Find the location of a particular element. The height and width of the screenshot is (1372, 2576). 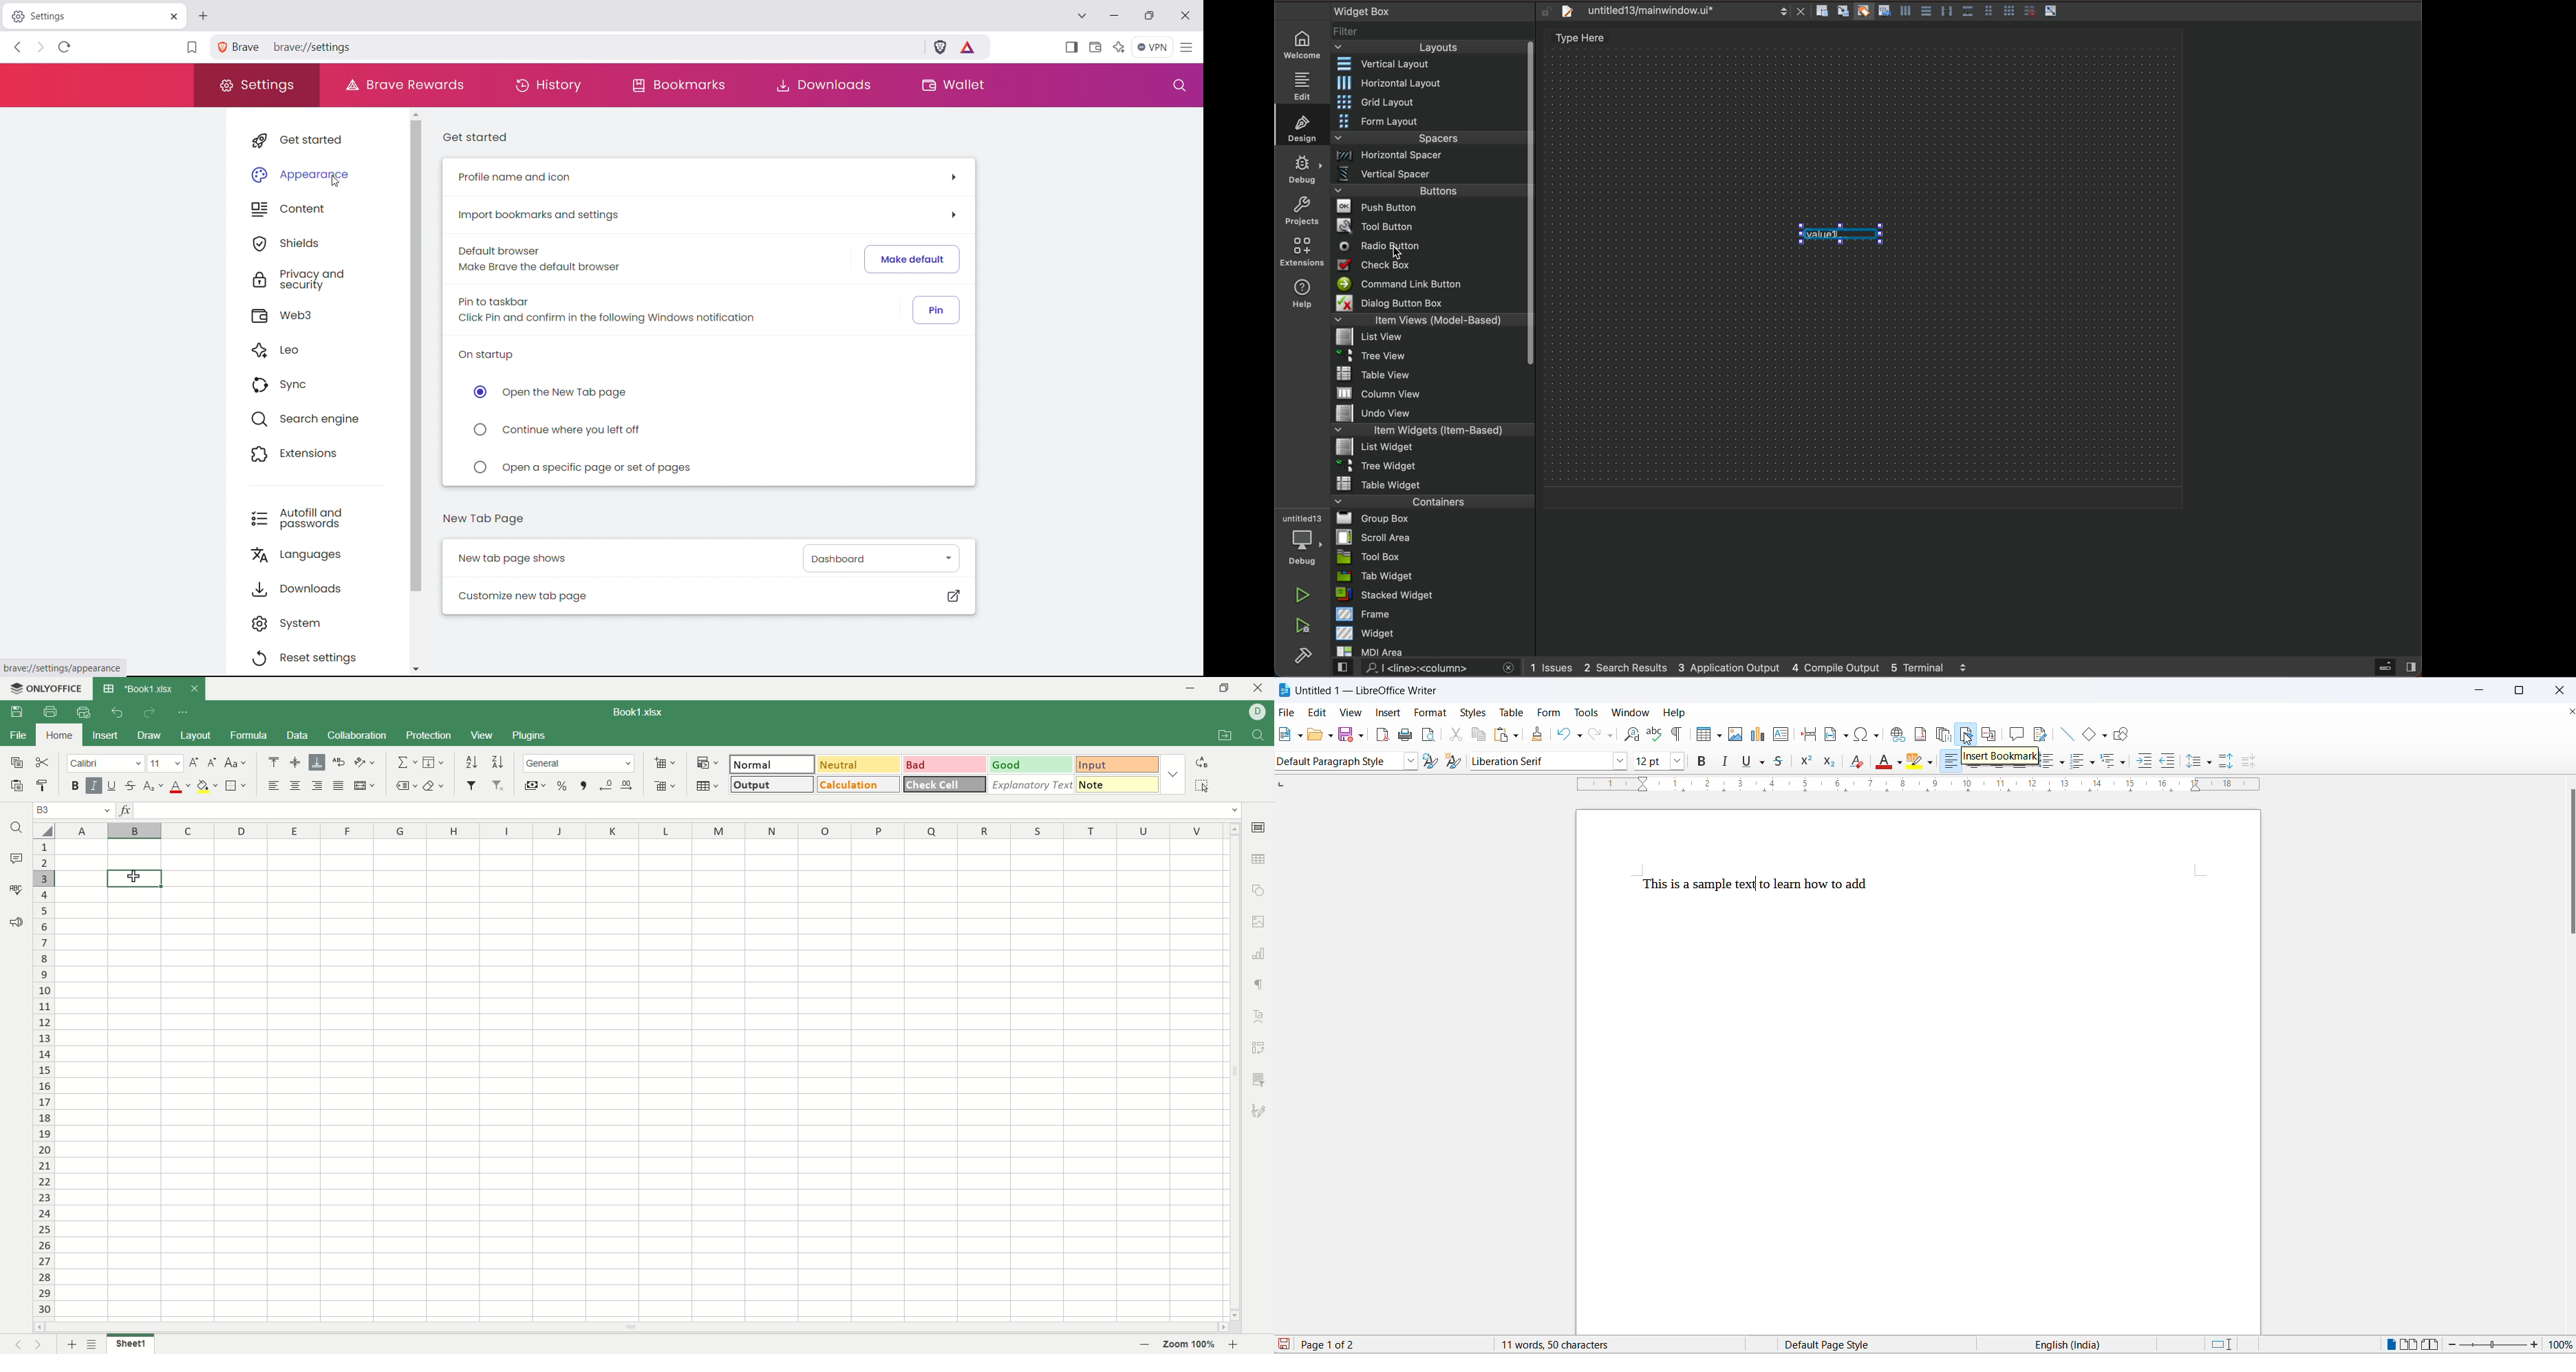

Untitle 1 - LibreOffice Writer is located at coordinates (1373, 690).